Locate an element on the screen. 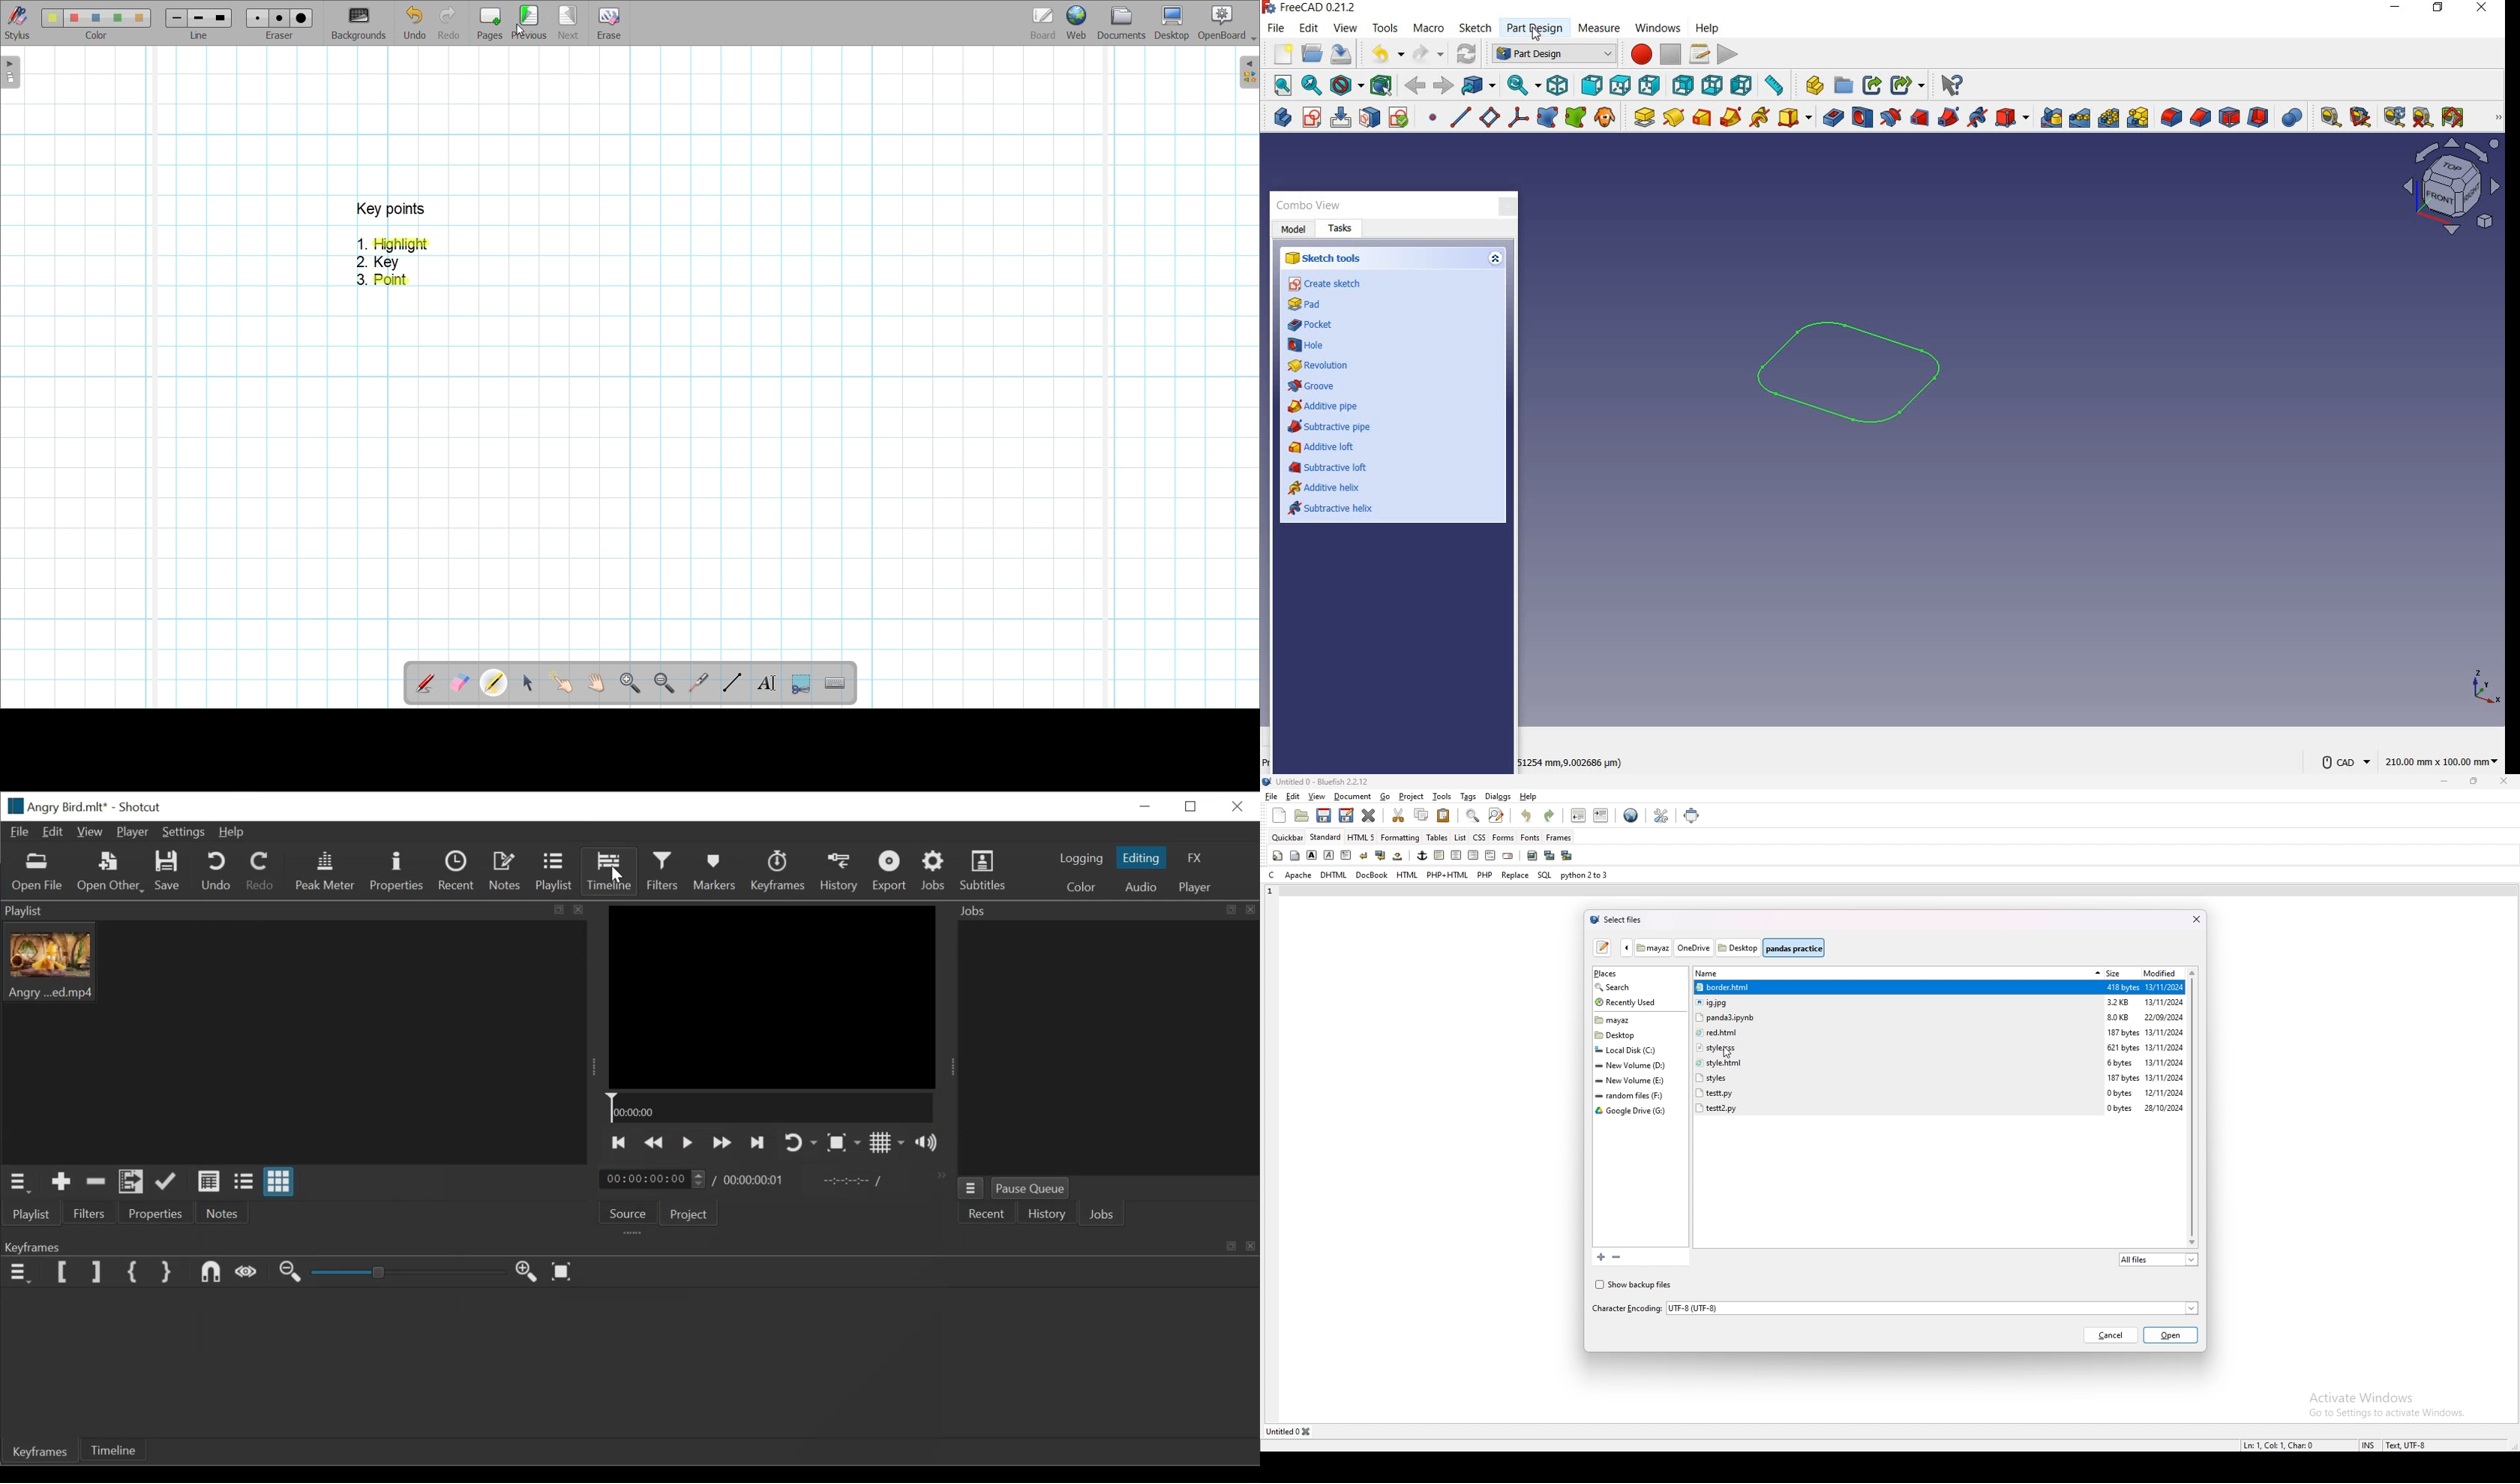  Jobs Panel is located at coordinates (1108, 1048).